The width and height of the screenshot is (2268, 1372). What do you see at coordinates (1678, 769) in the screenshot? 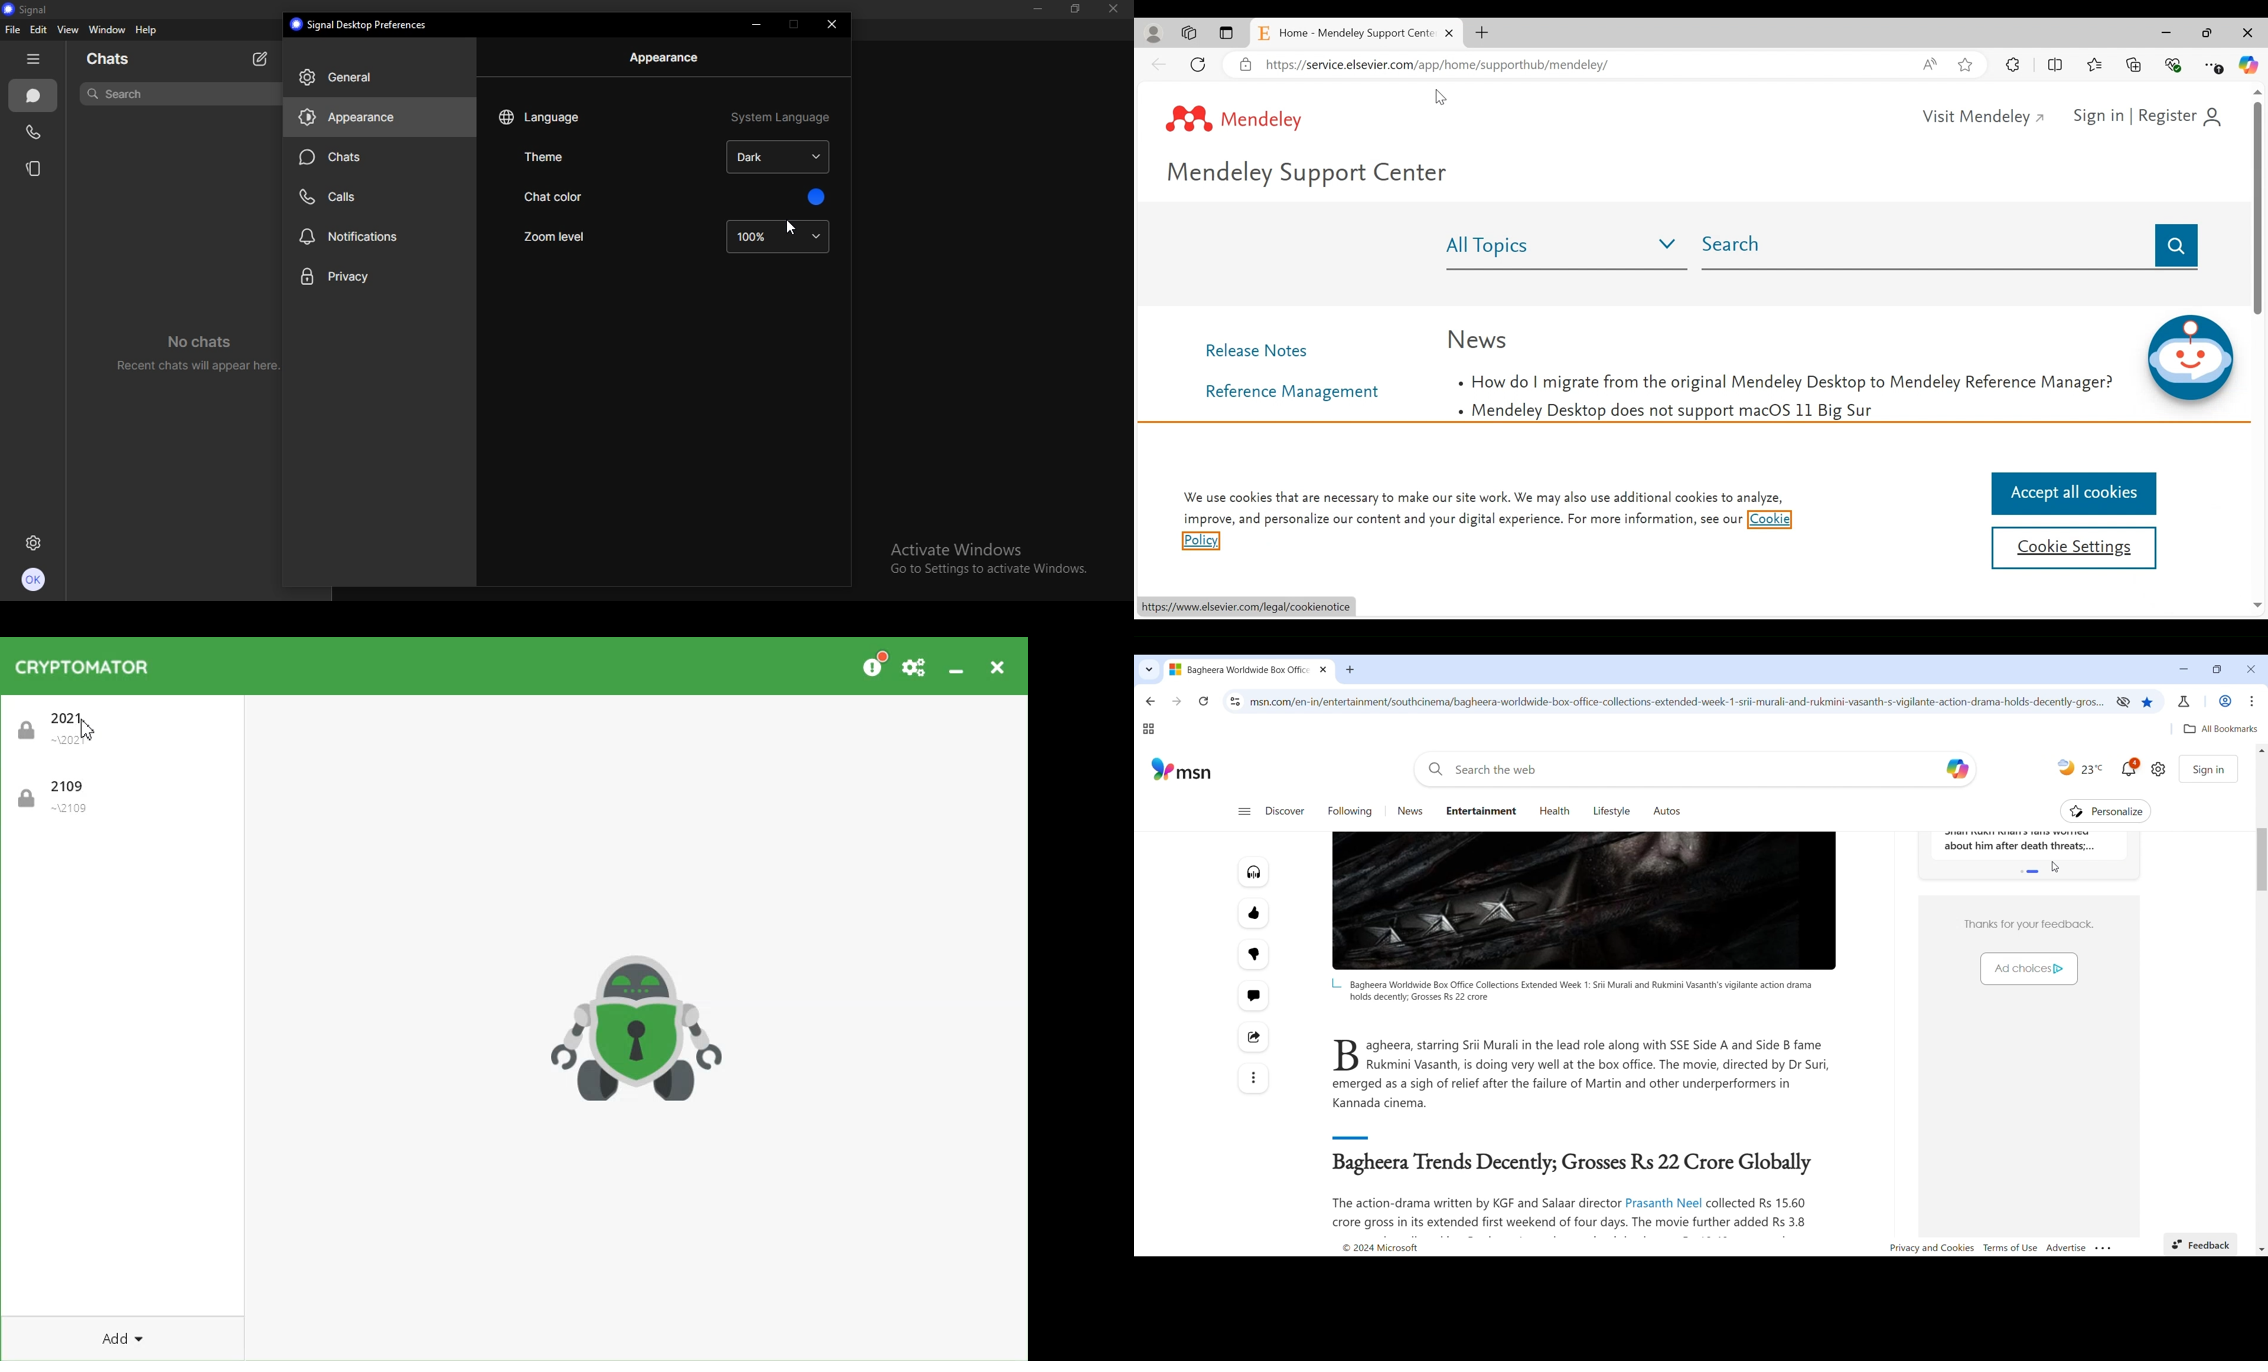
I see `Enter search term` at bounding box center [1678, 769].